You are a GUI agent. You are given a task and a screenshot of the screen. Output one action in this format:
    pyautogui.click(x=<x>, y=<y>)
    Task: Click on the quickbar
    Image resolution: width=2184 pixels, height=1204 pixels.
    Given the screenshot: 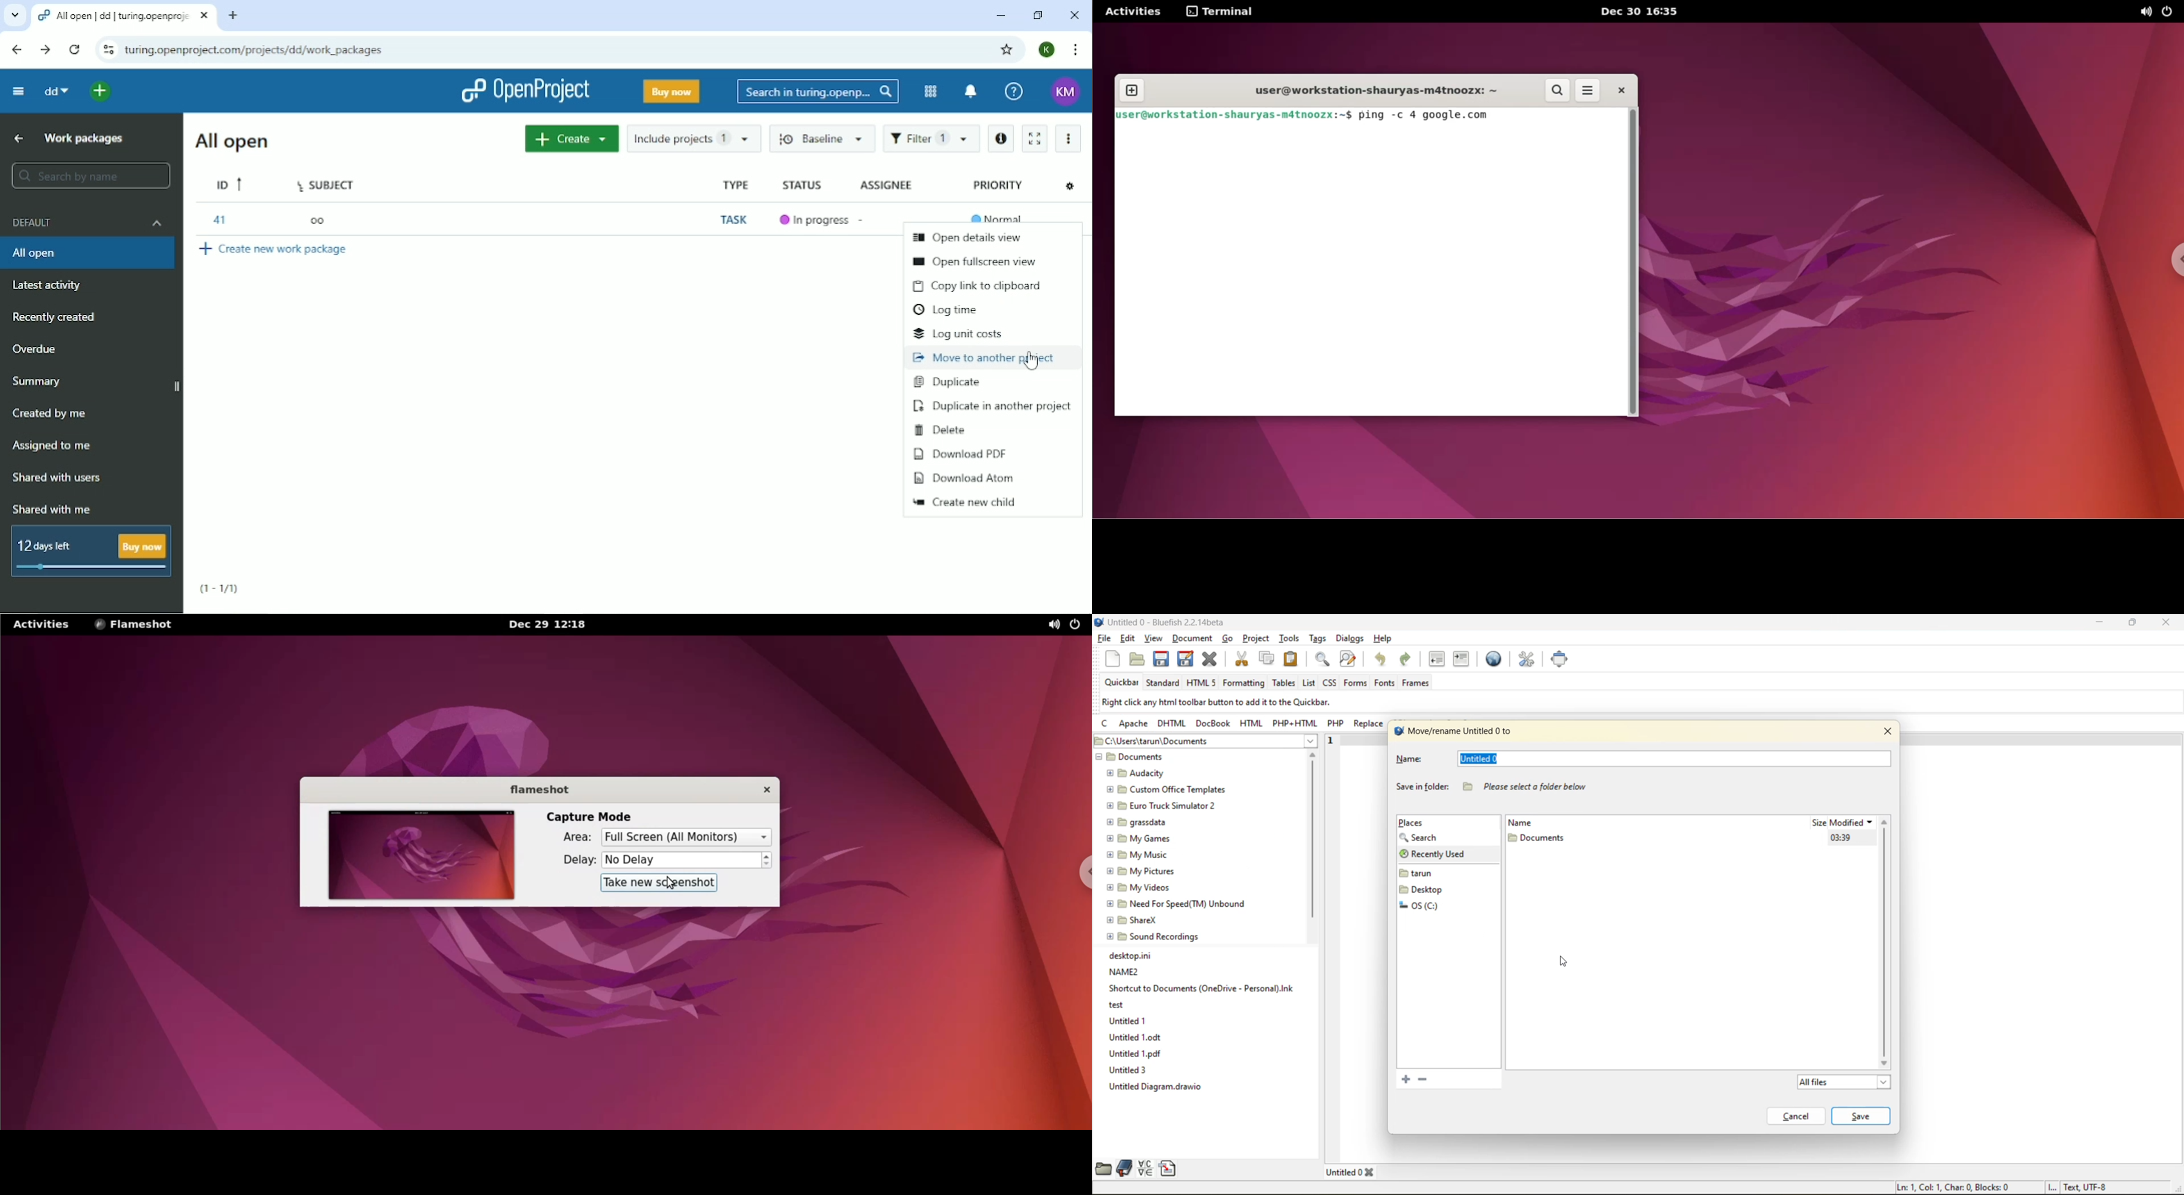 What is the action you would take?
    pyautogui.click(x=1124, y=683)
    